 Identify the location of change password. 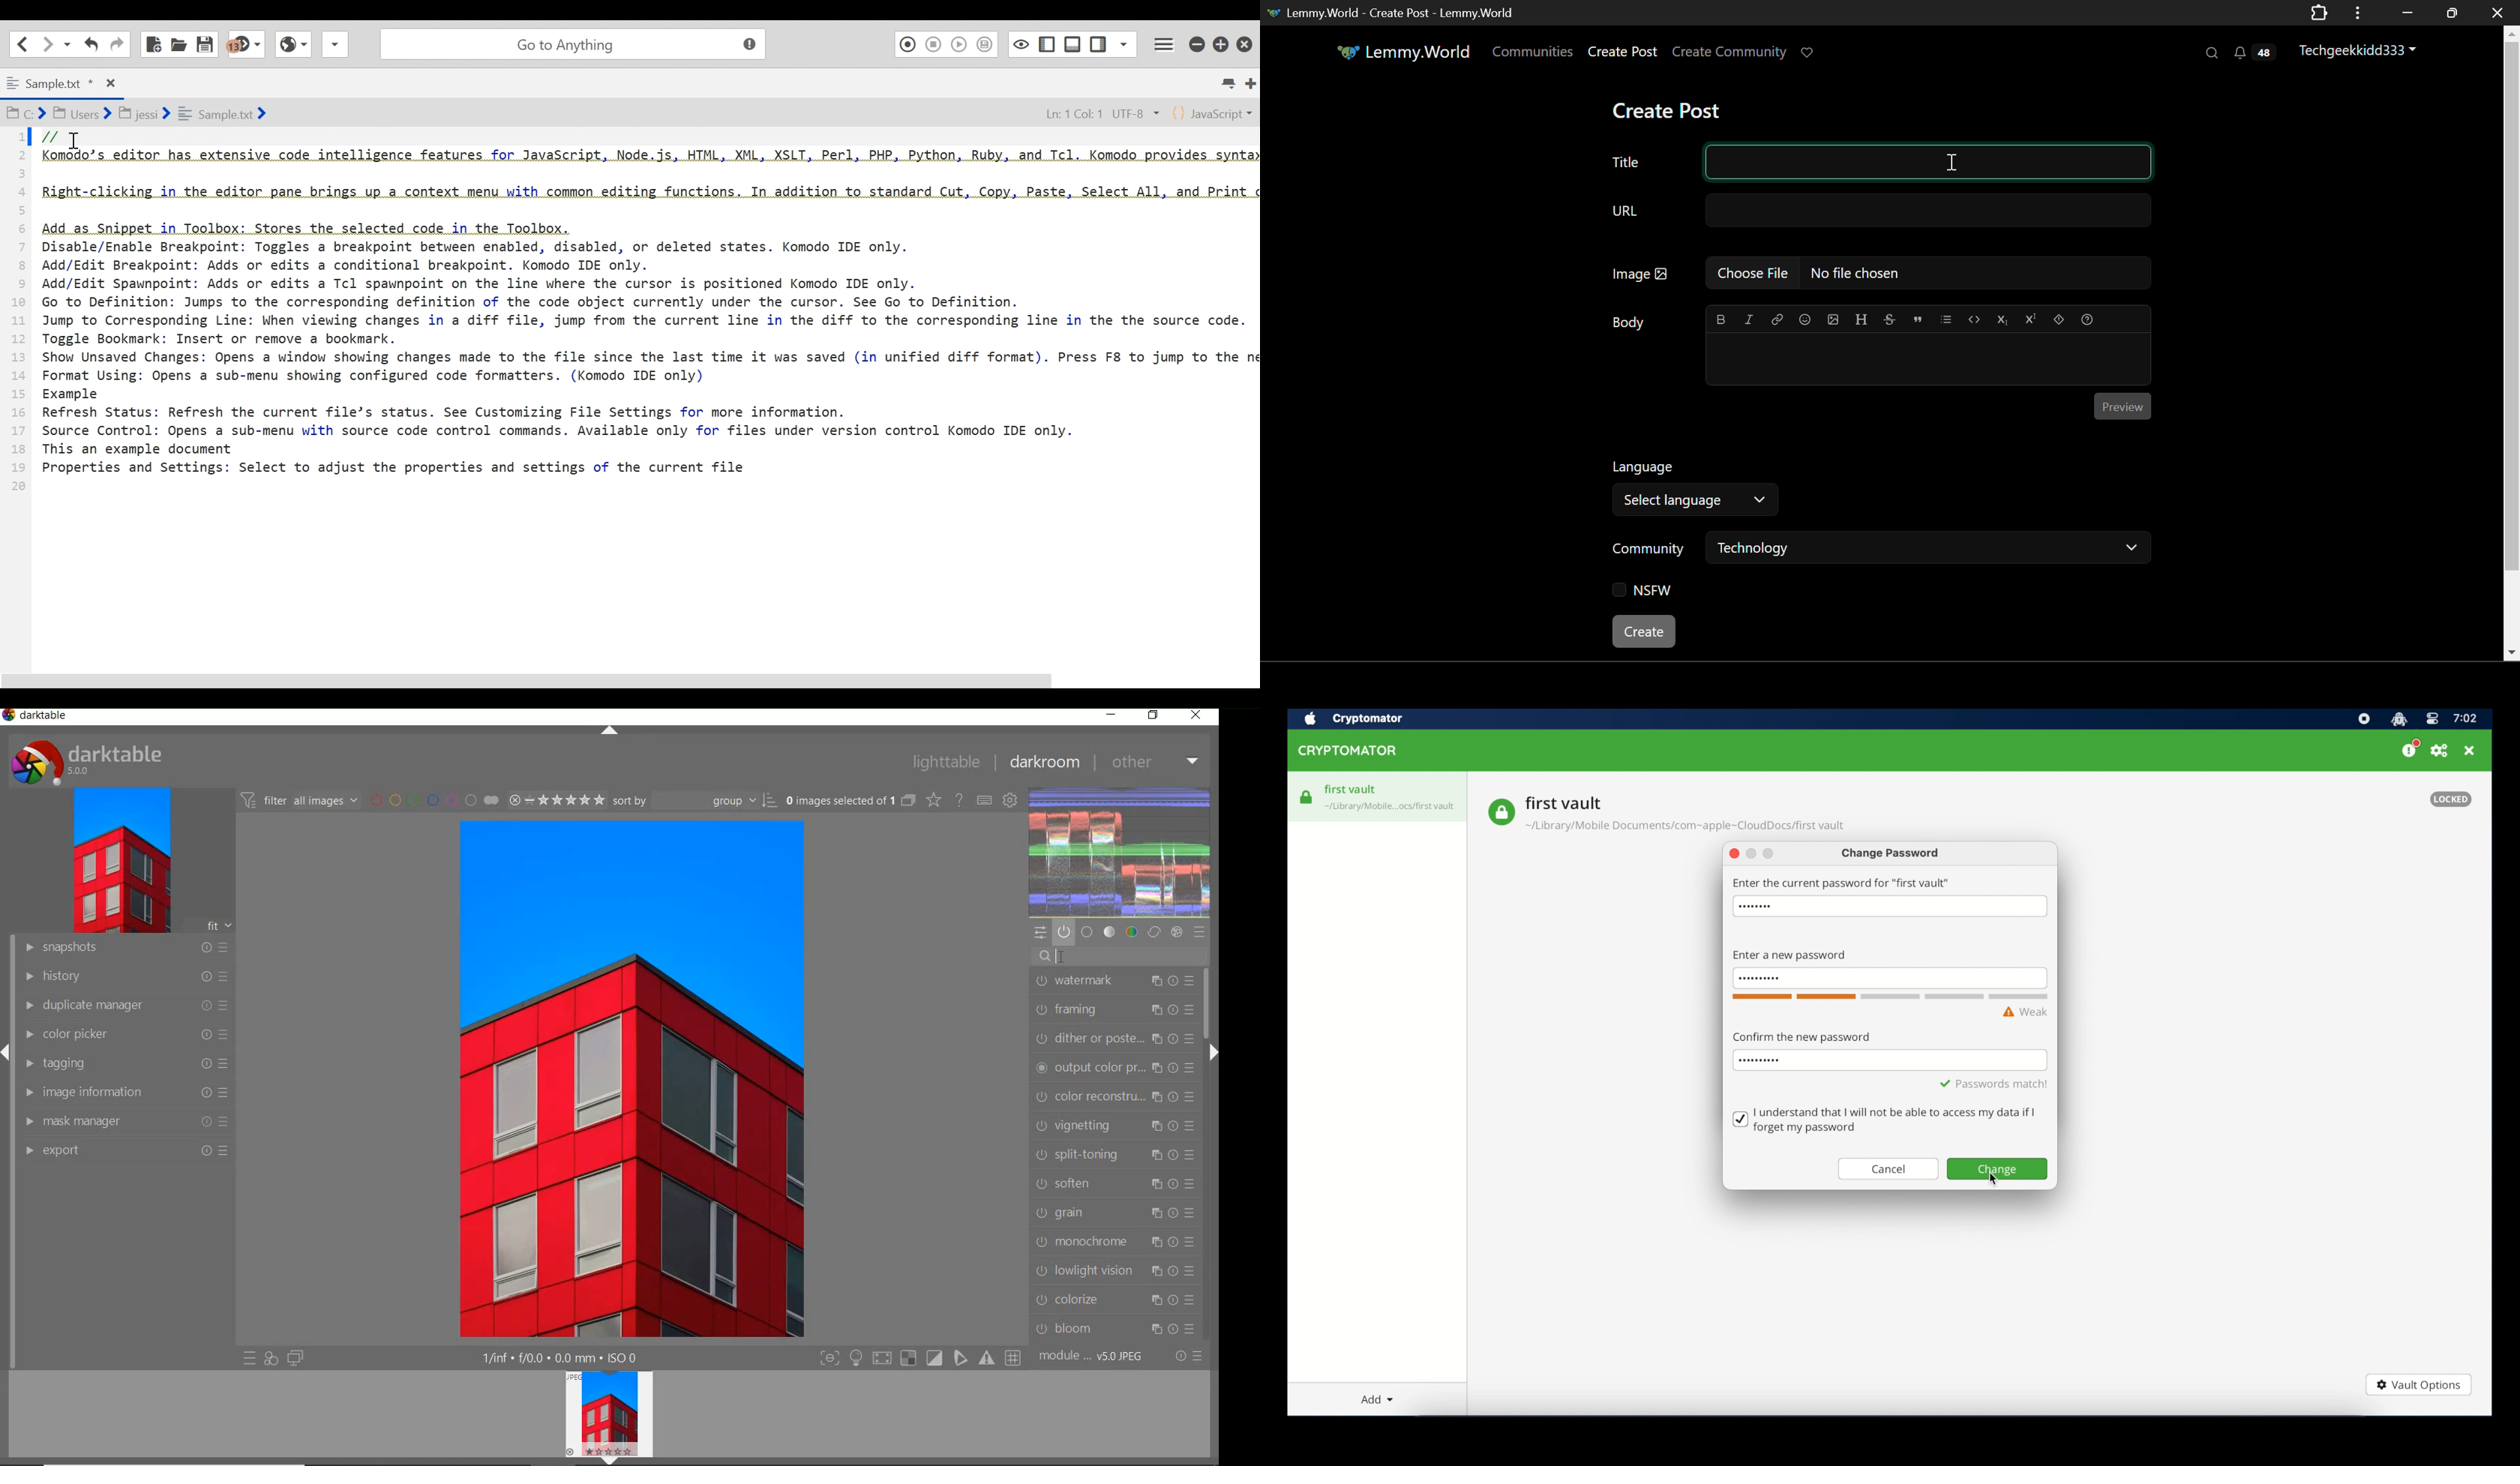
(1891, 854).